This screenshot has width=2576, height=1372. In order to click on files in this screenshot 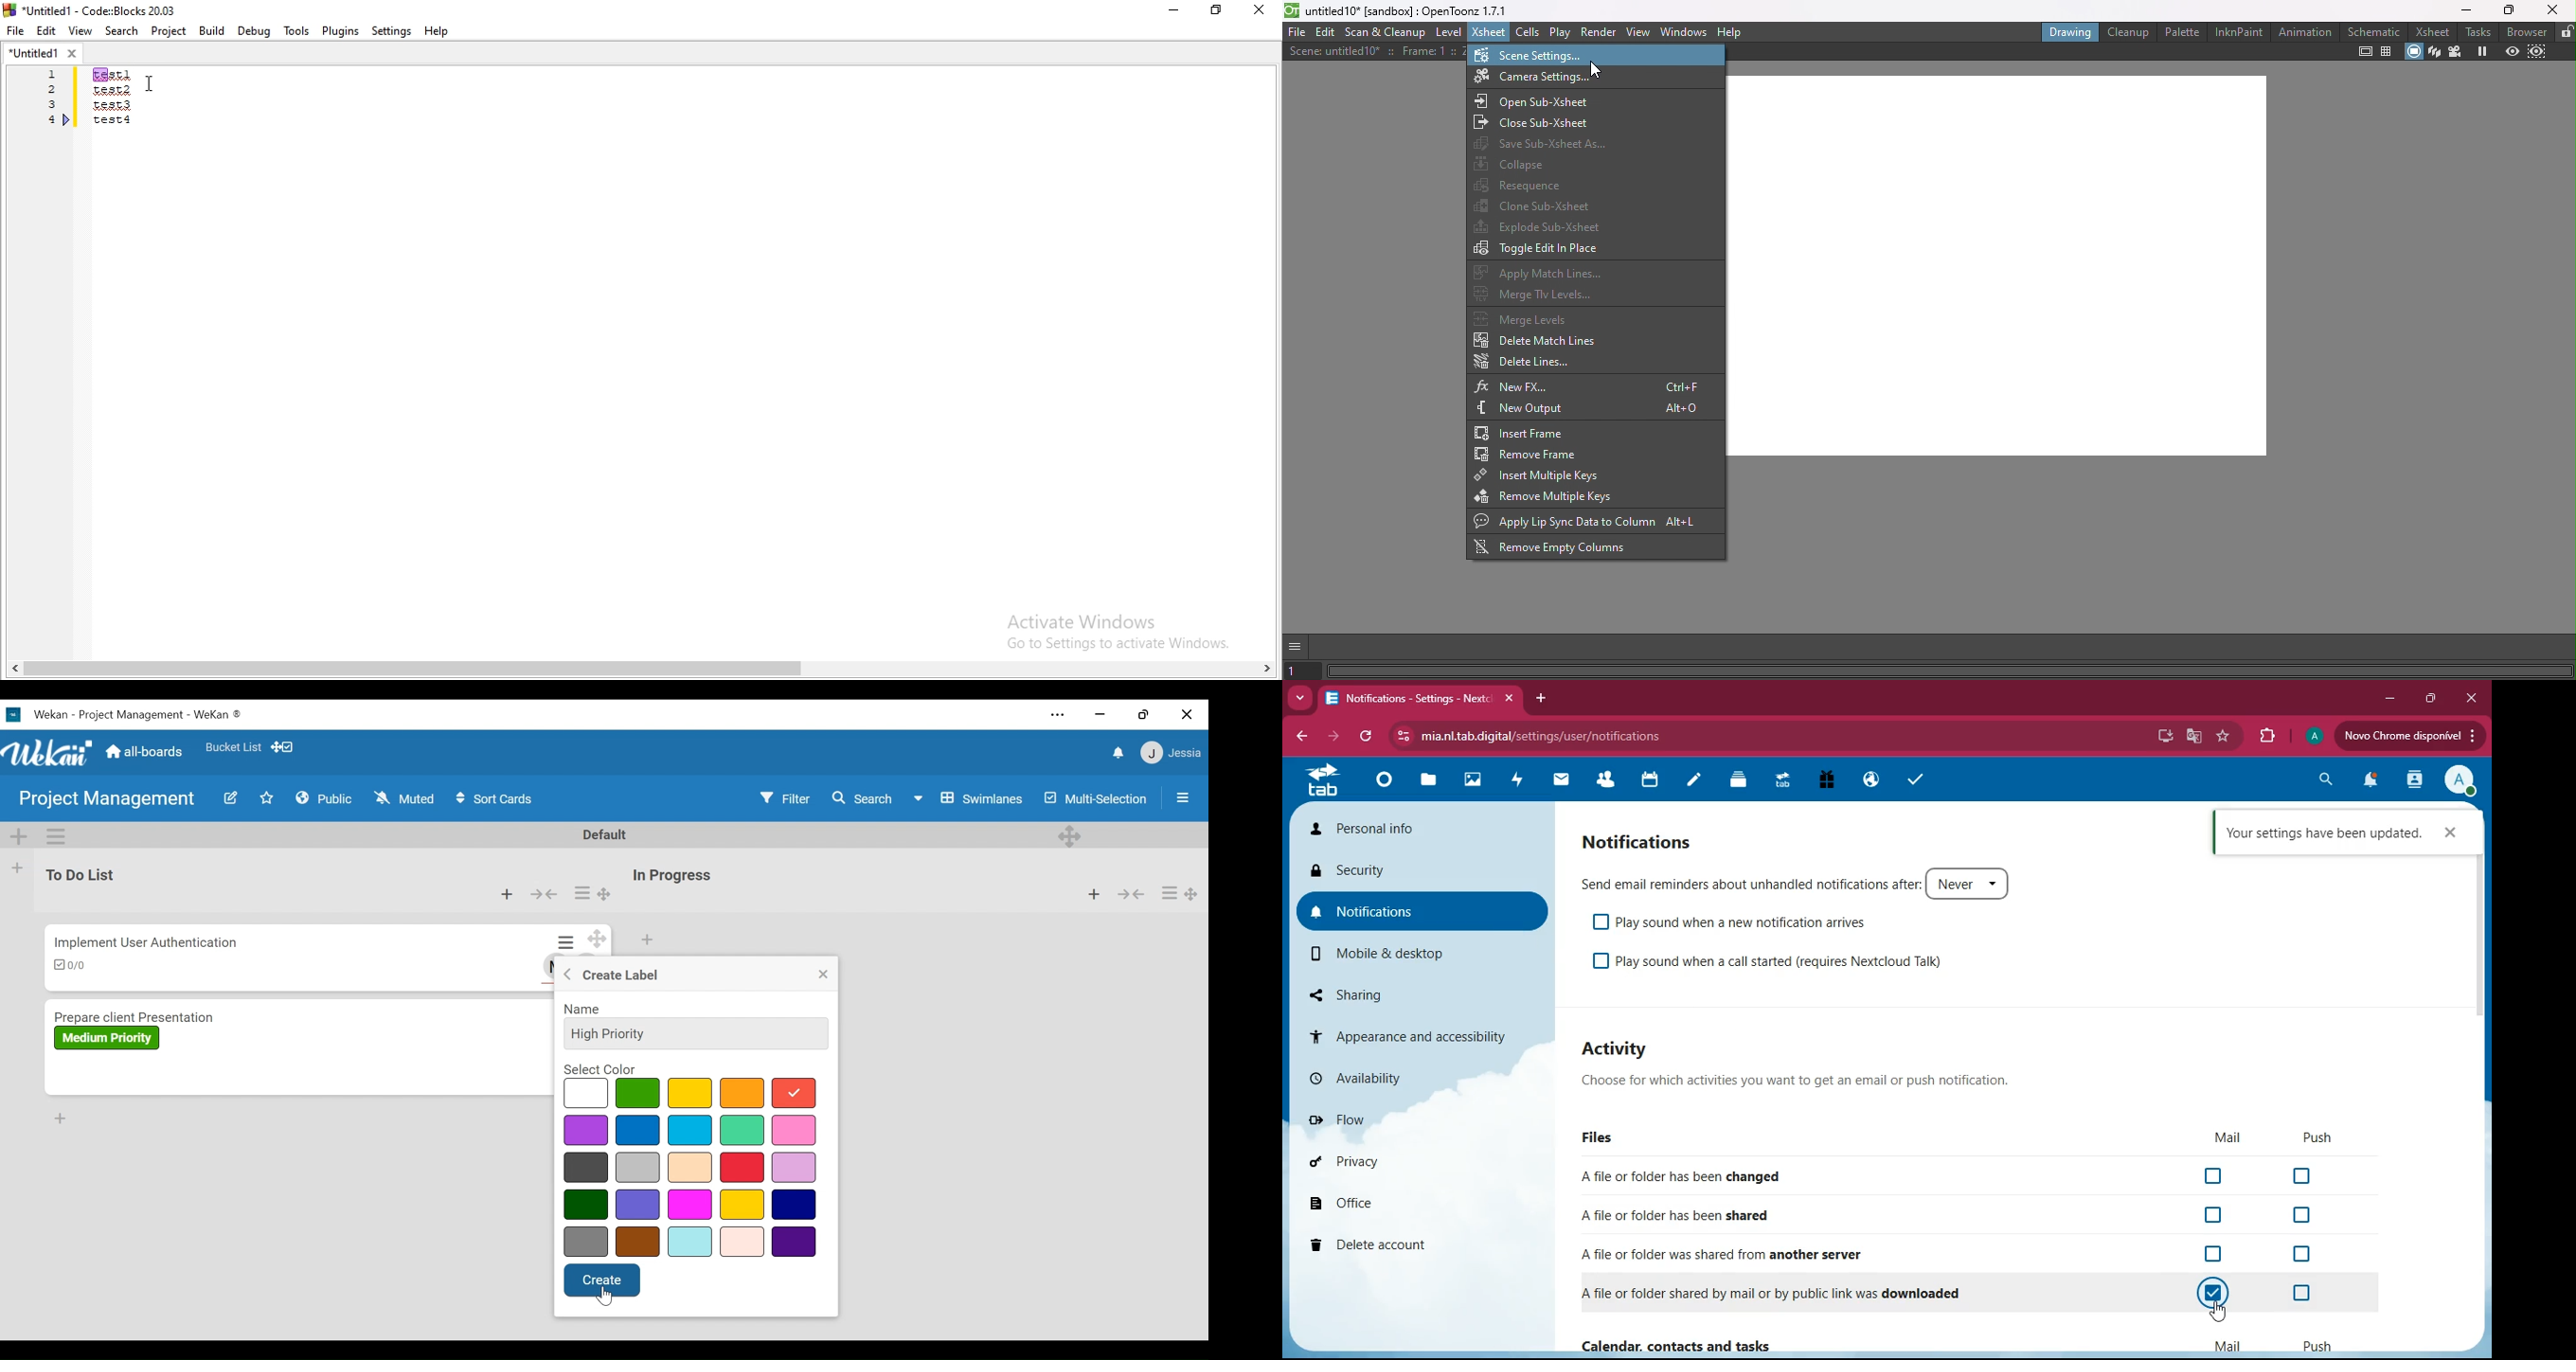, I will do `click(1602, 1138)`.